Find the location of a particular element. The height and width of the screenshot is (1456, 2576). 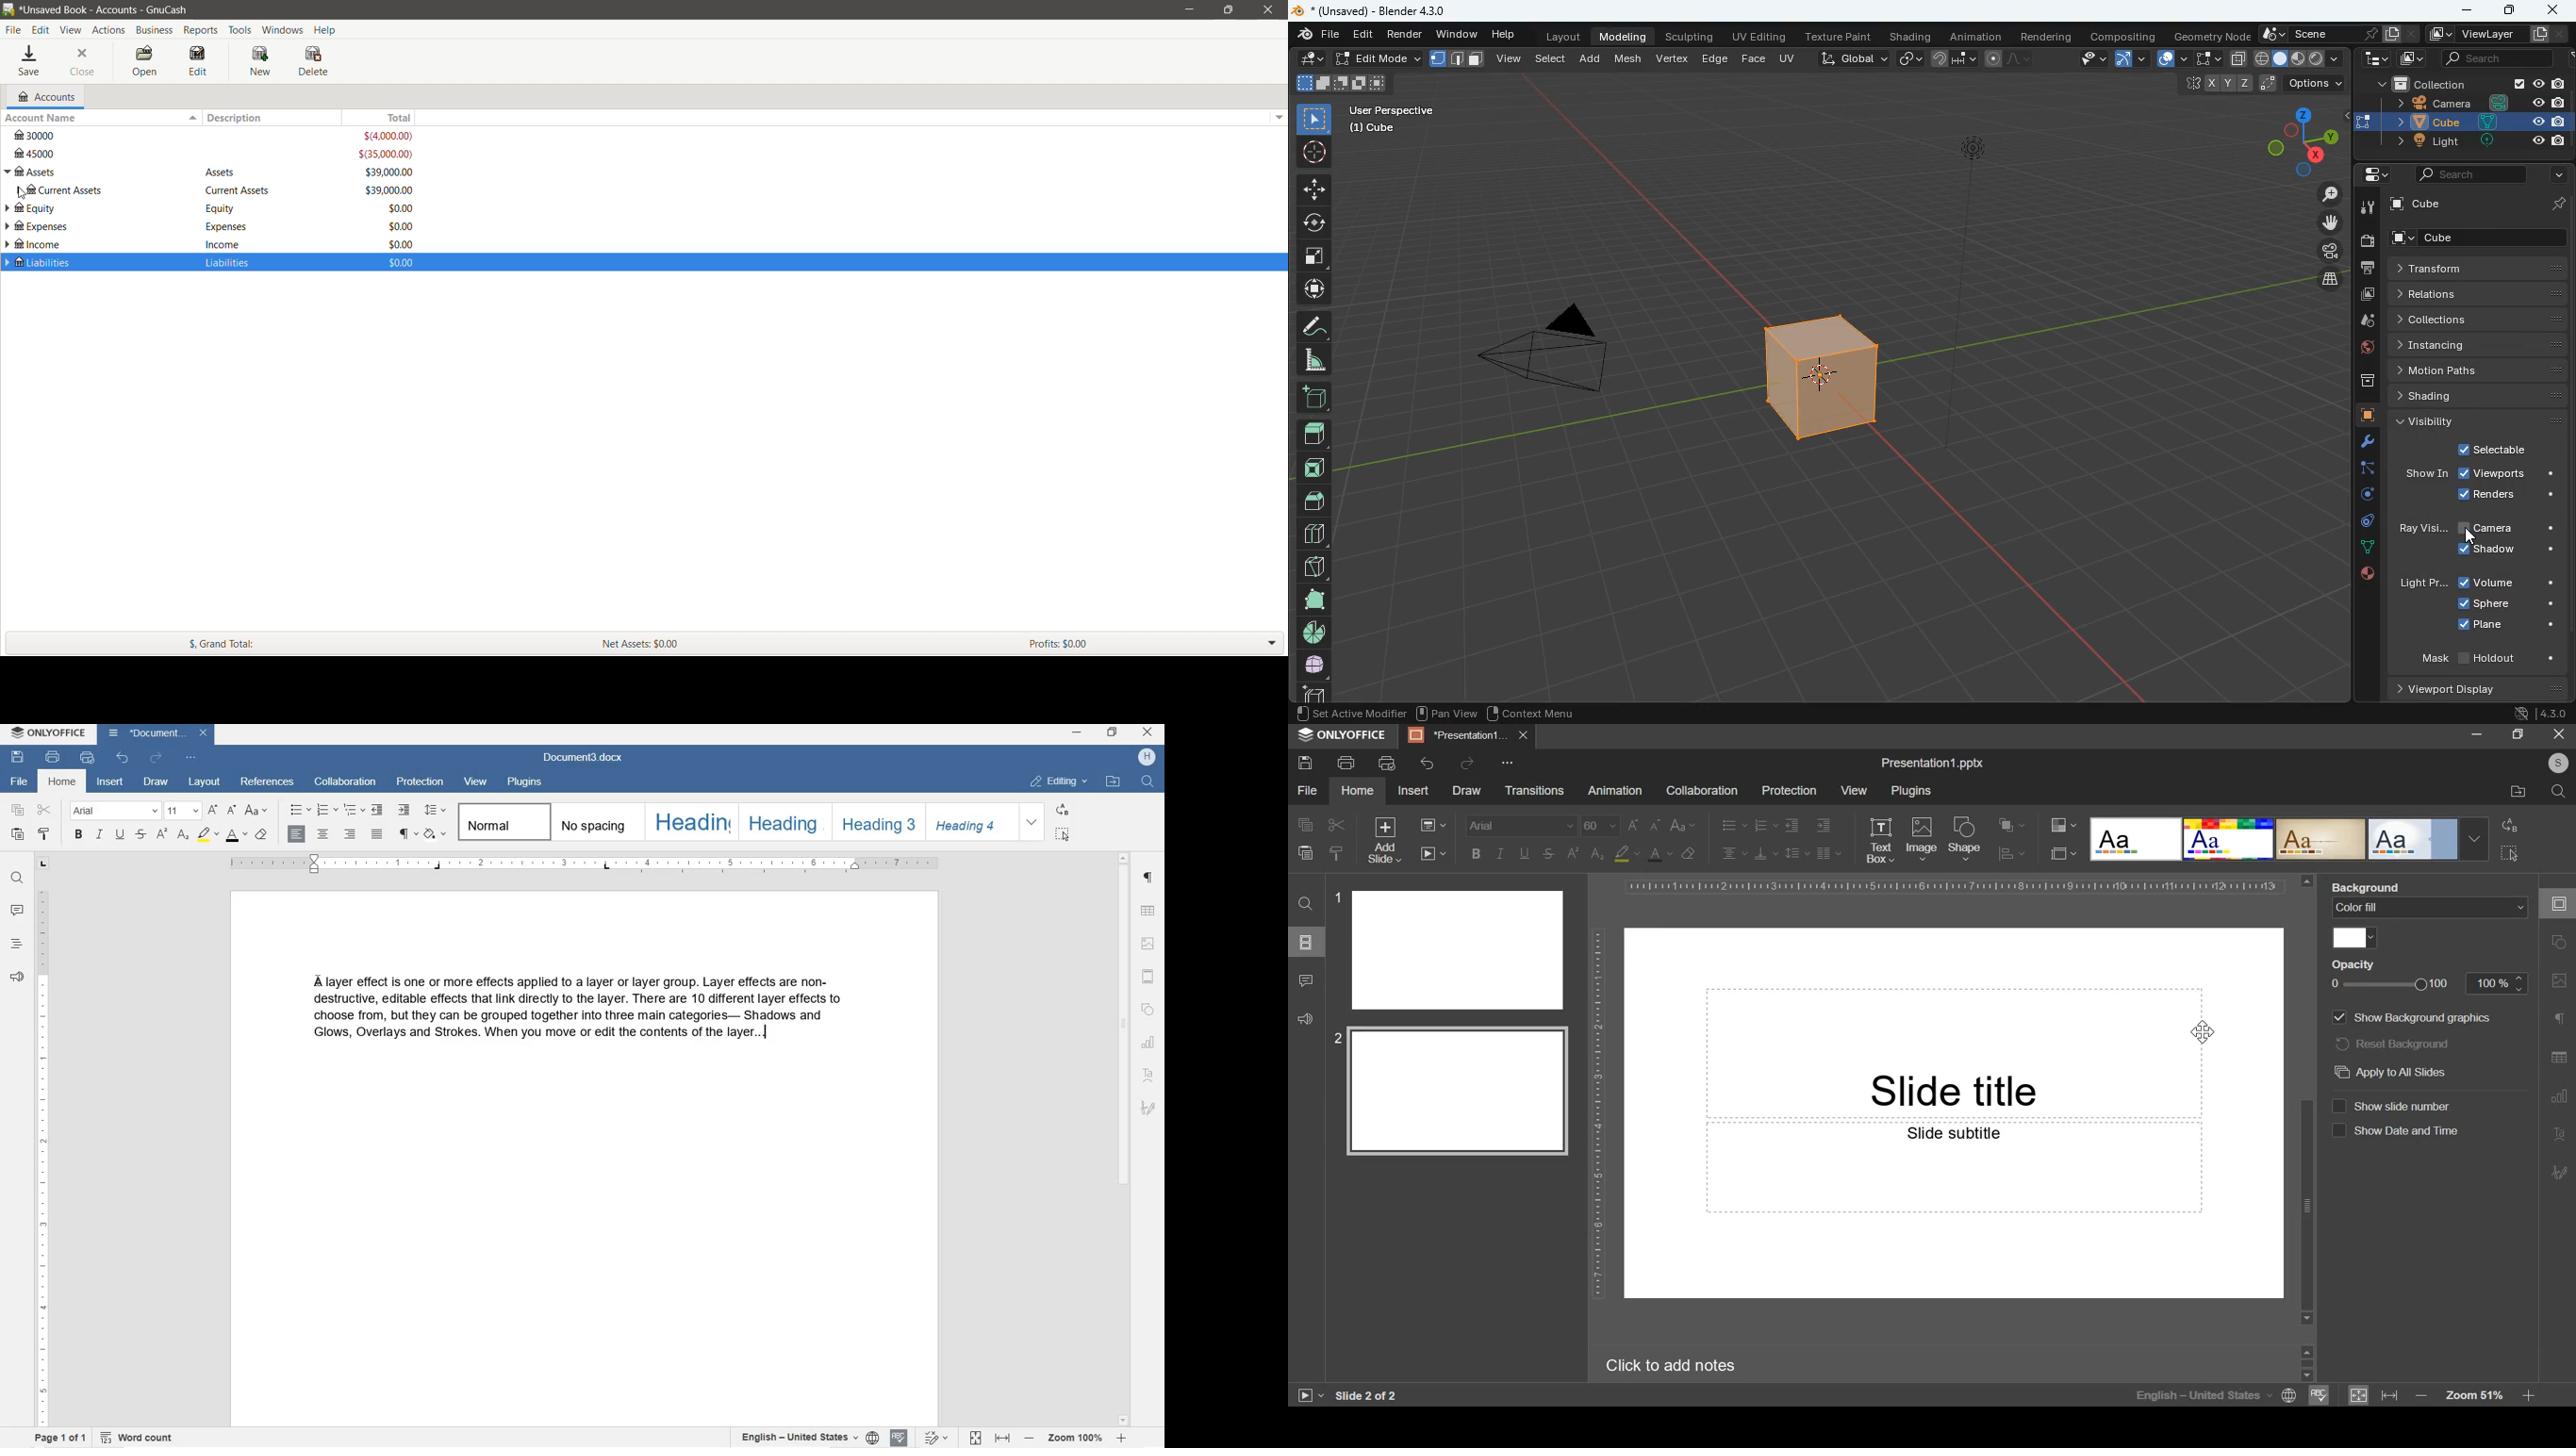

slideshow is located at coordinates (1432, 853).